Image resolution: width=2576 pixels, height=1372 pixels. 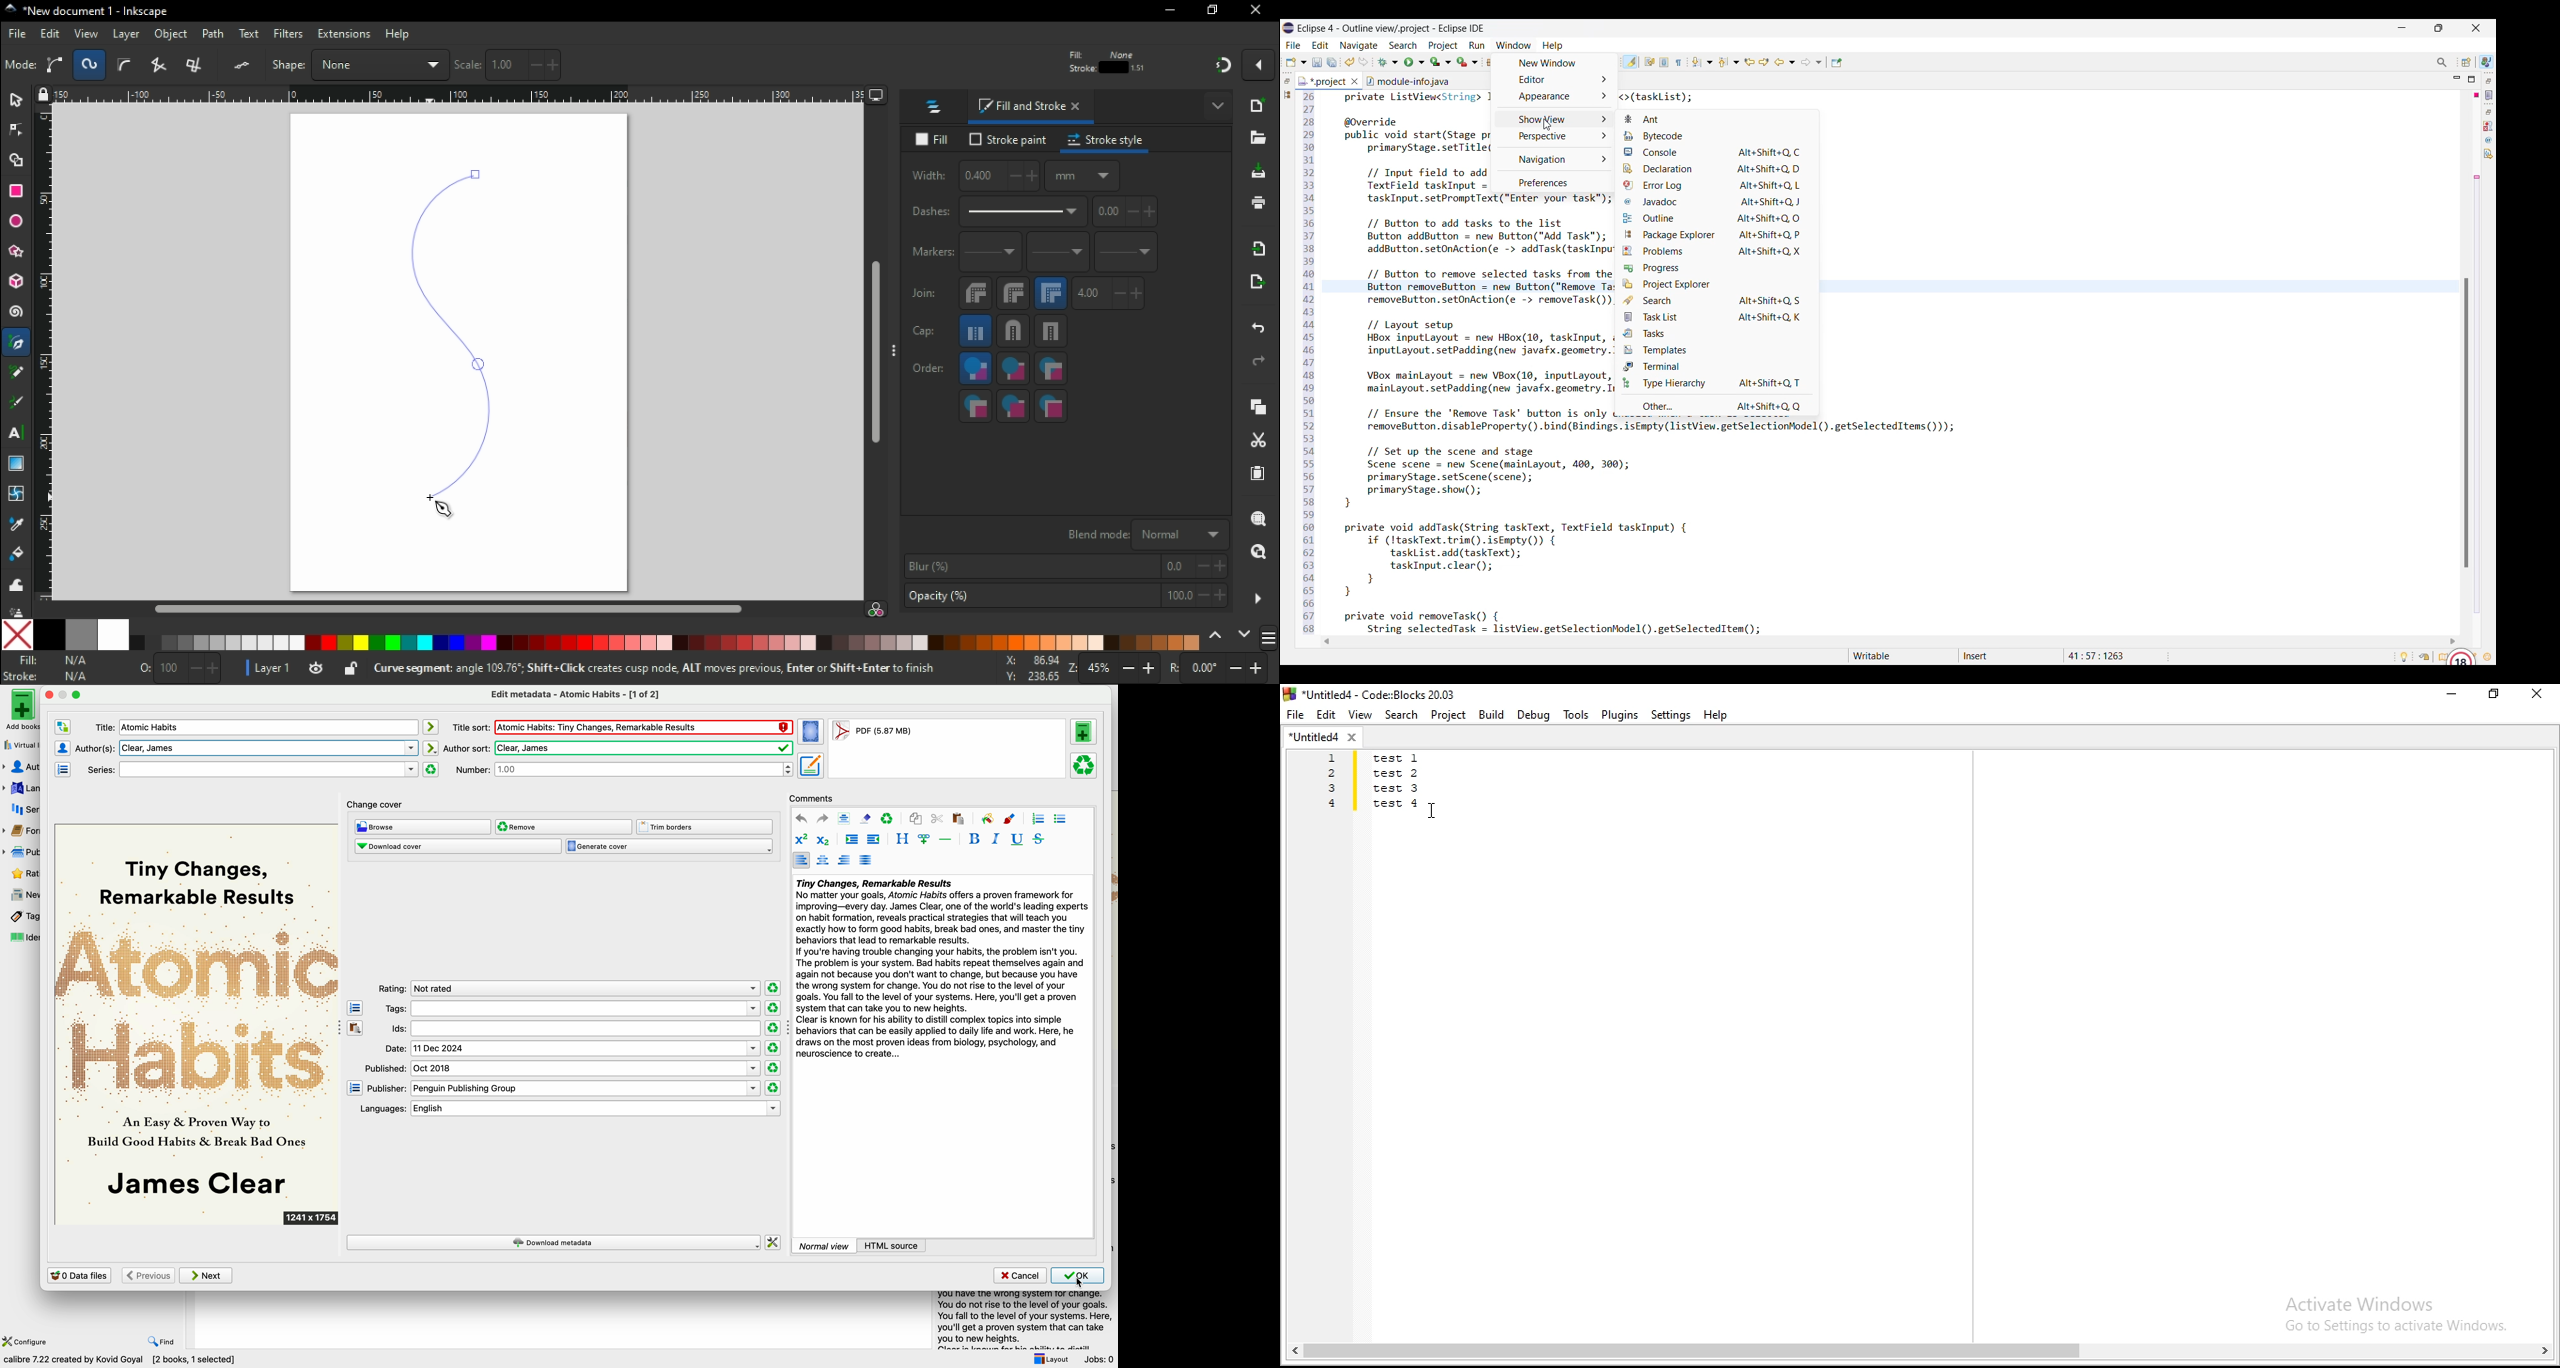 I want to click on round, so click(x=1012, y=334).